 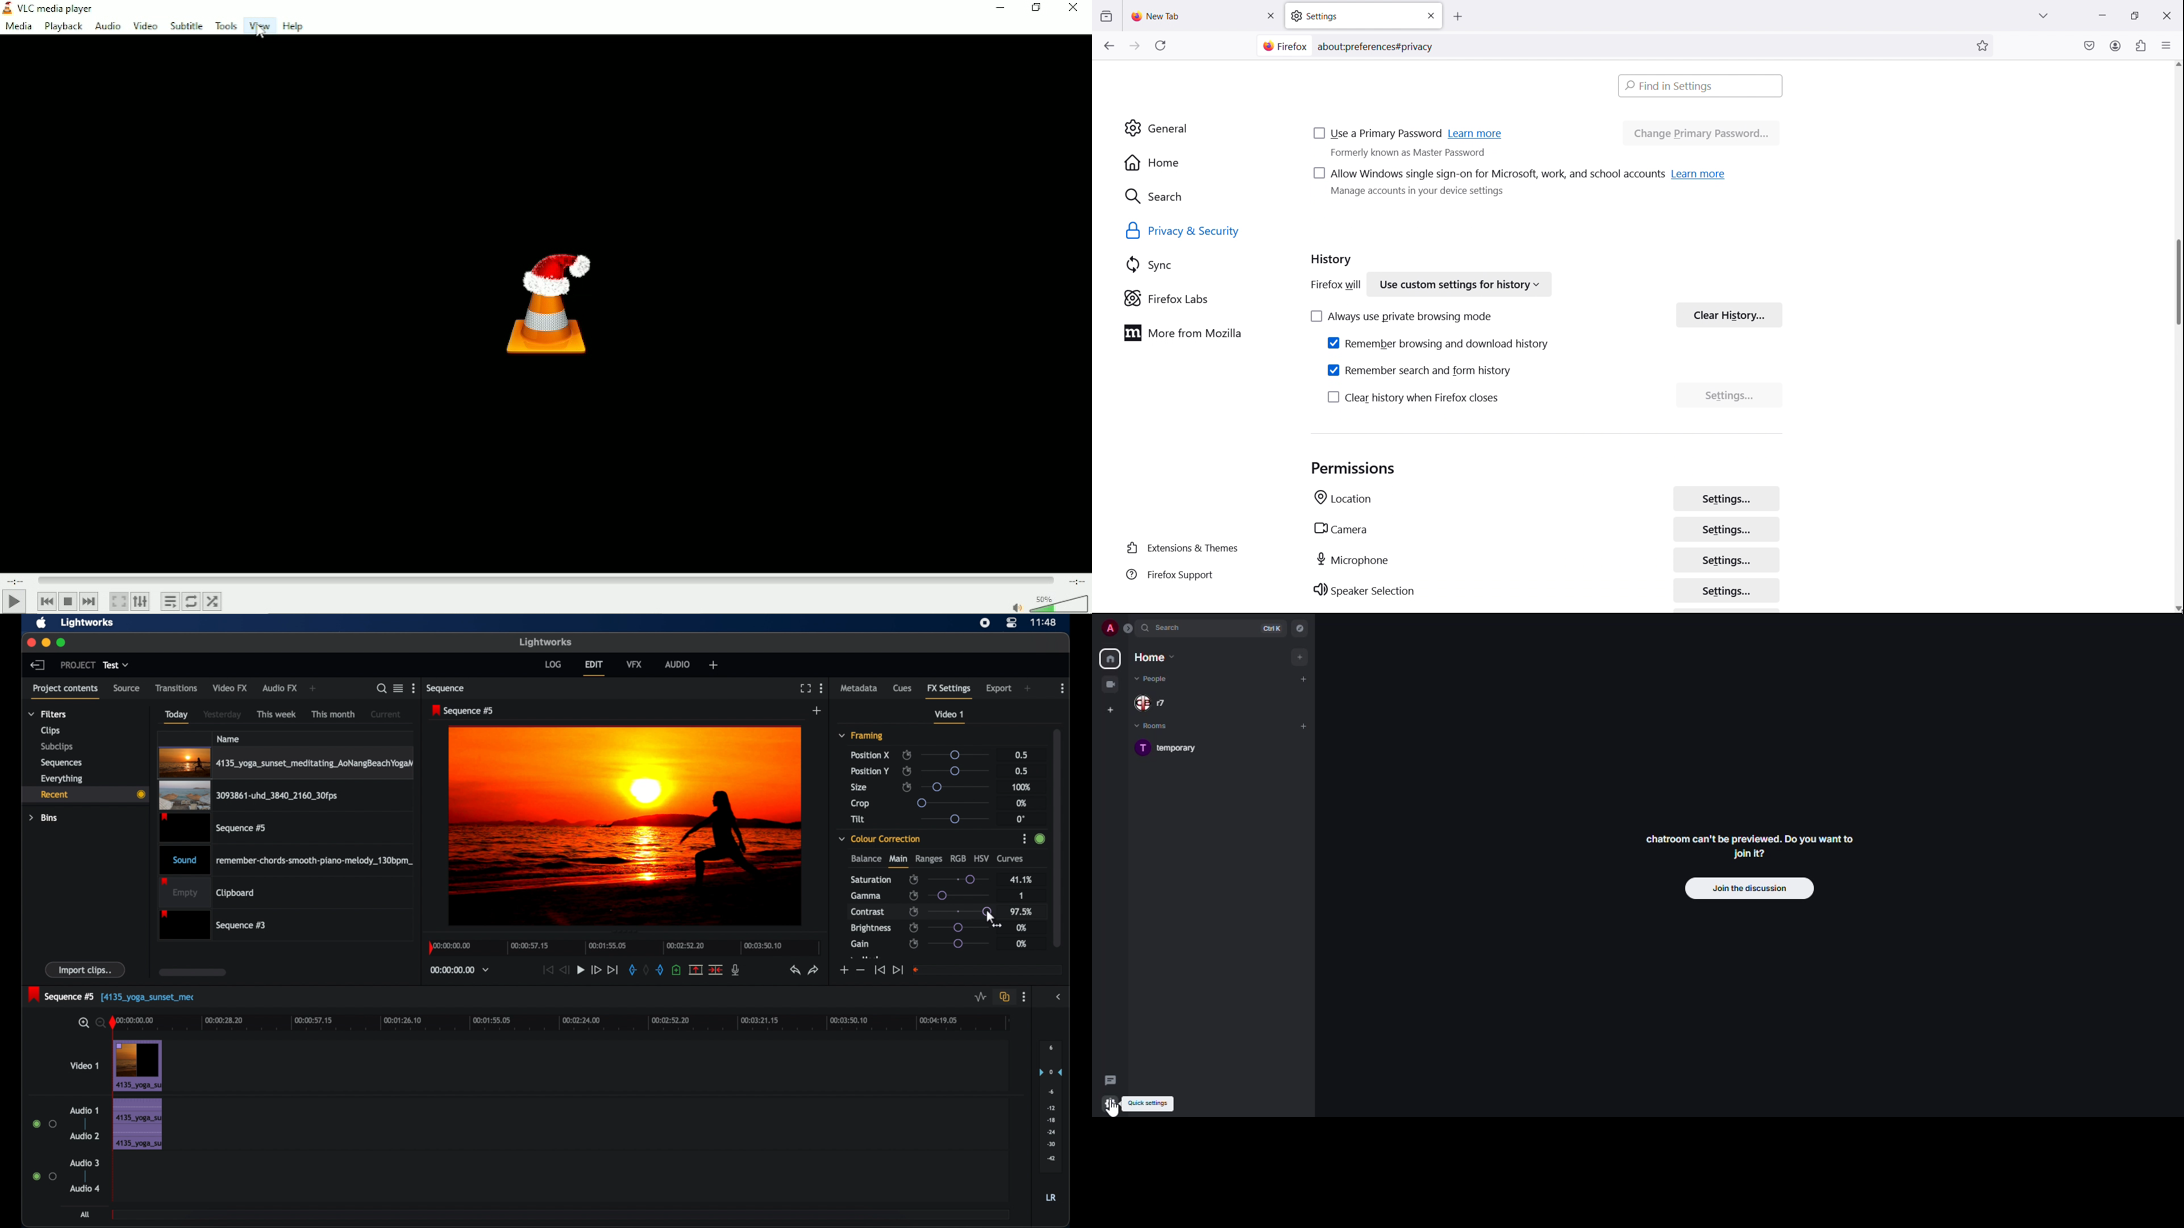 I want to click on Video, so click(x=144, y=26).